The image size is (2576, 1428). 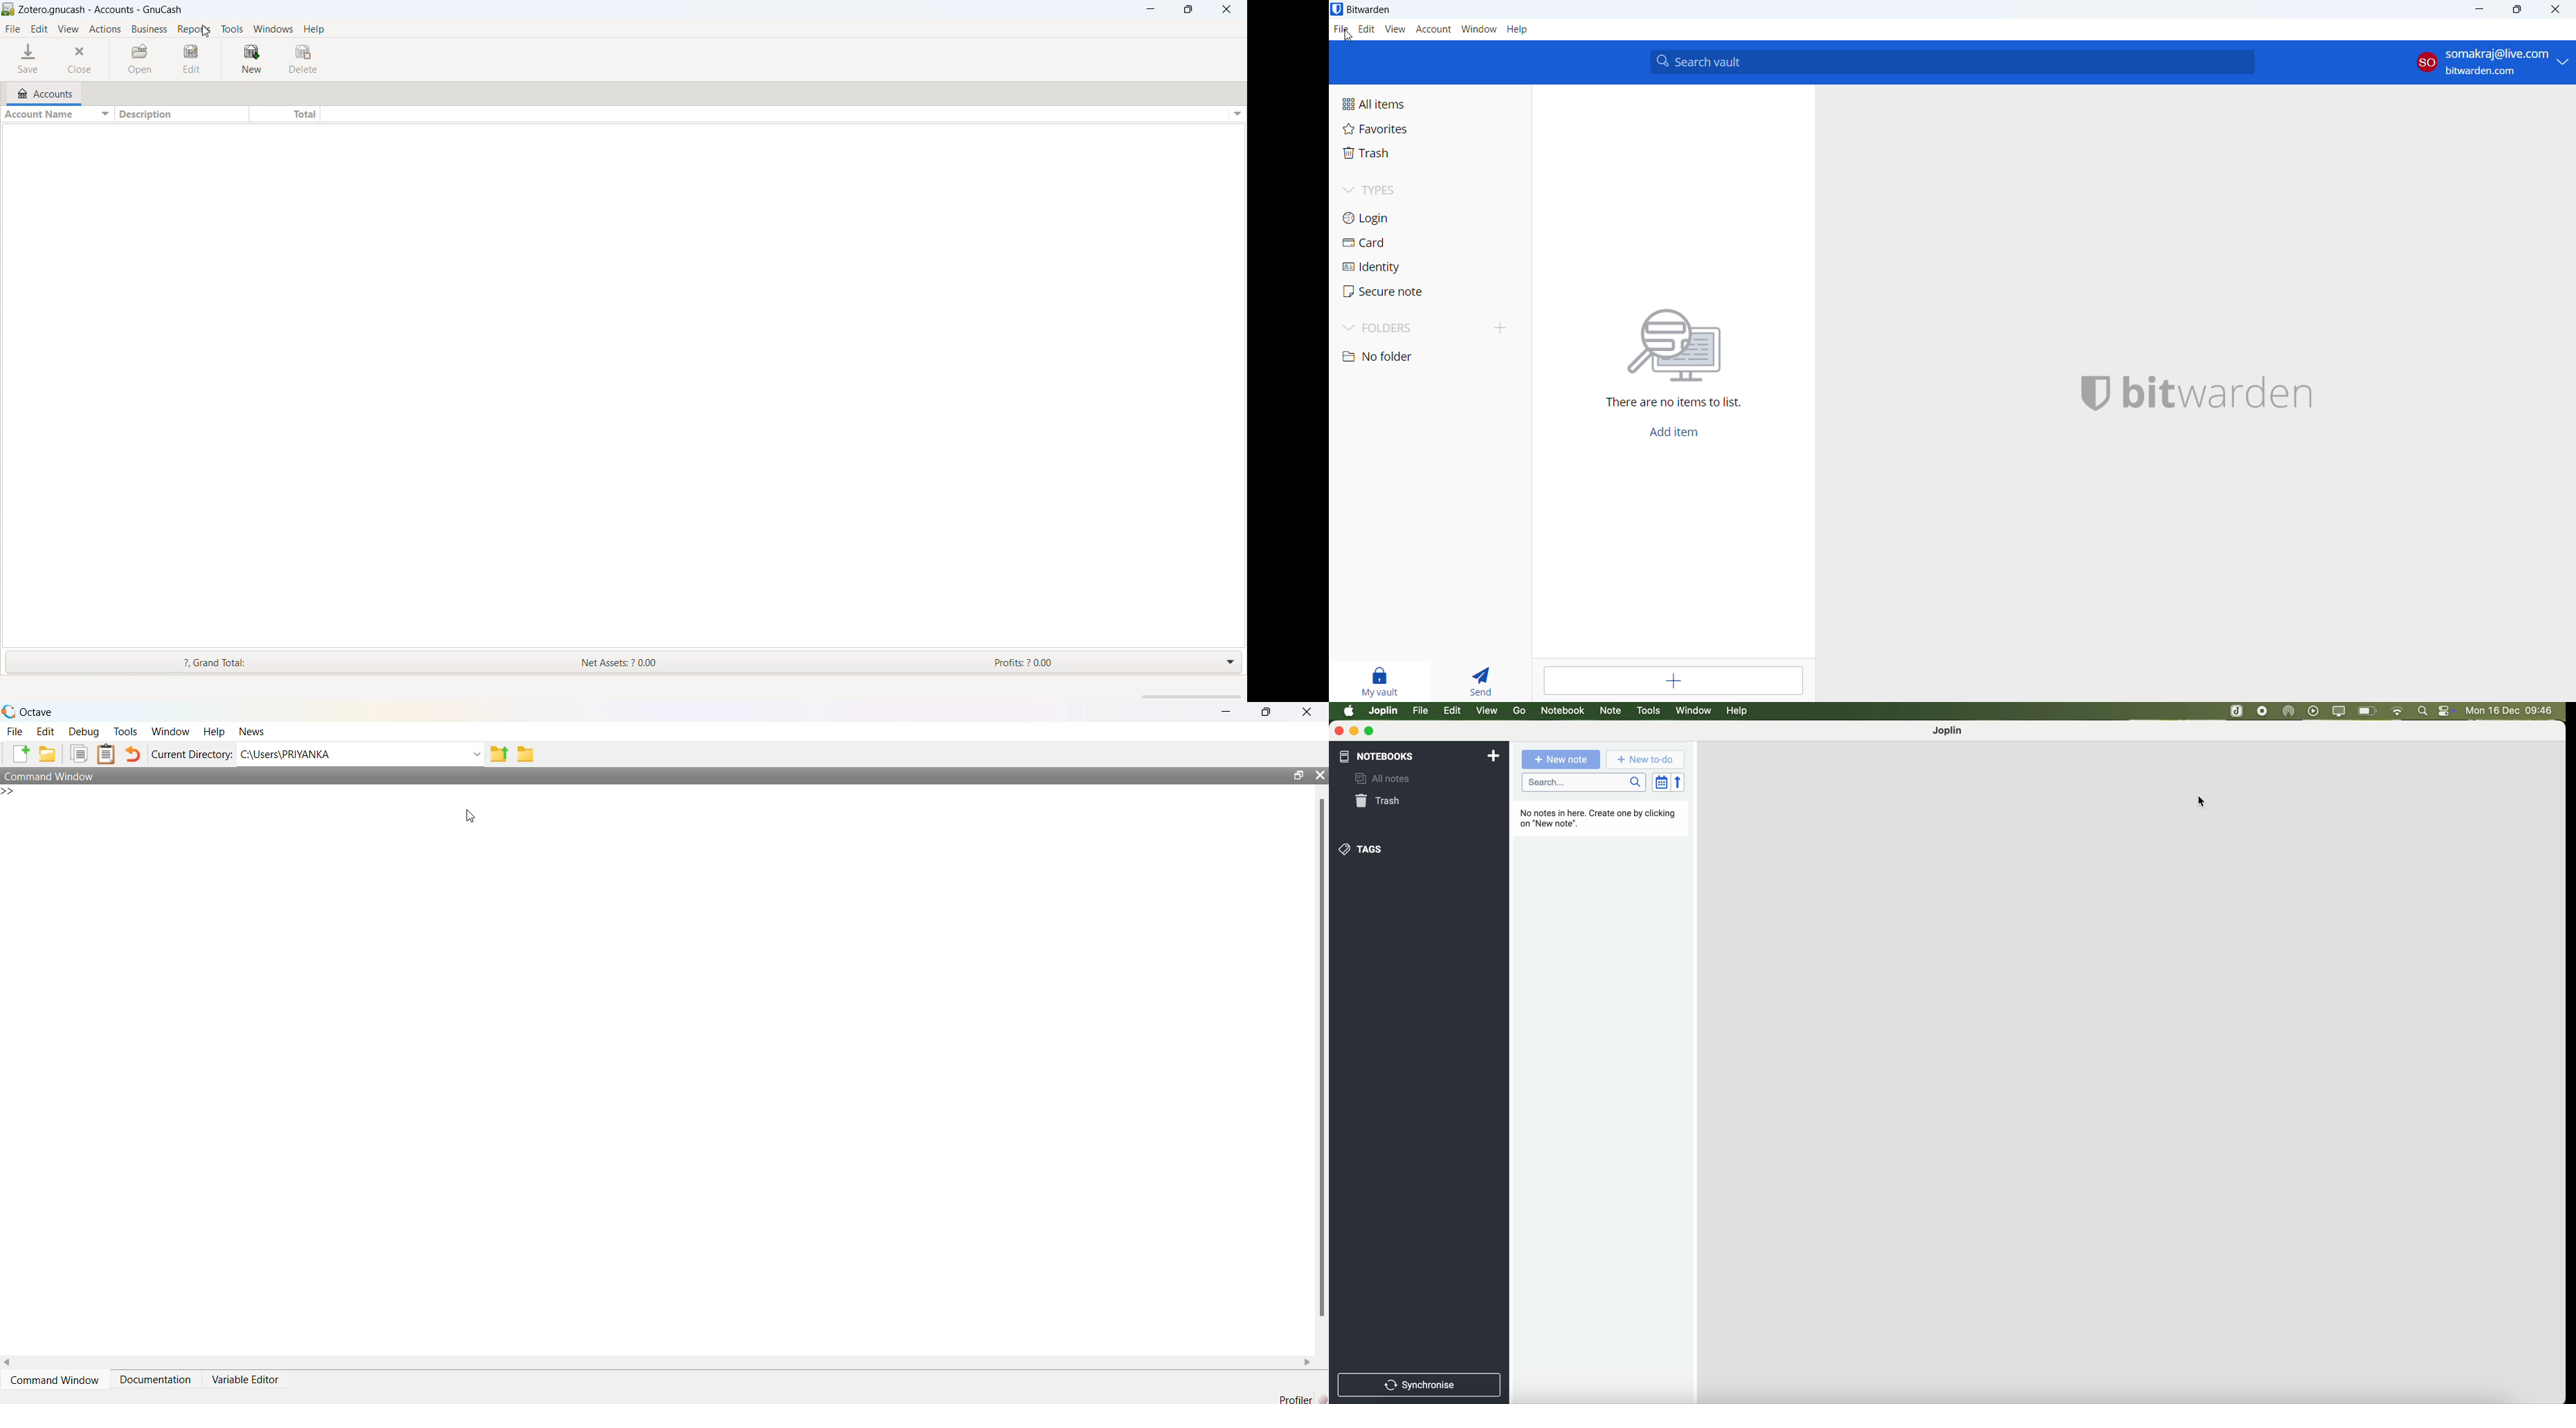 What do you see at coordinates (1364, 849) in the screenshot?
I see `tags` at bounding box center [1364, 849].